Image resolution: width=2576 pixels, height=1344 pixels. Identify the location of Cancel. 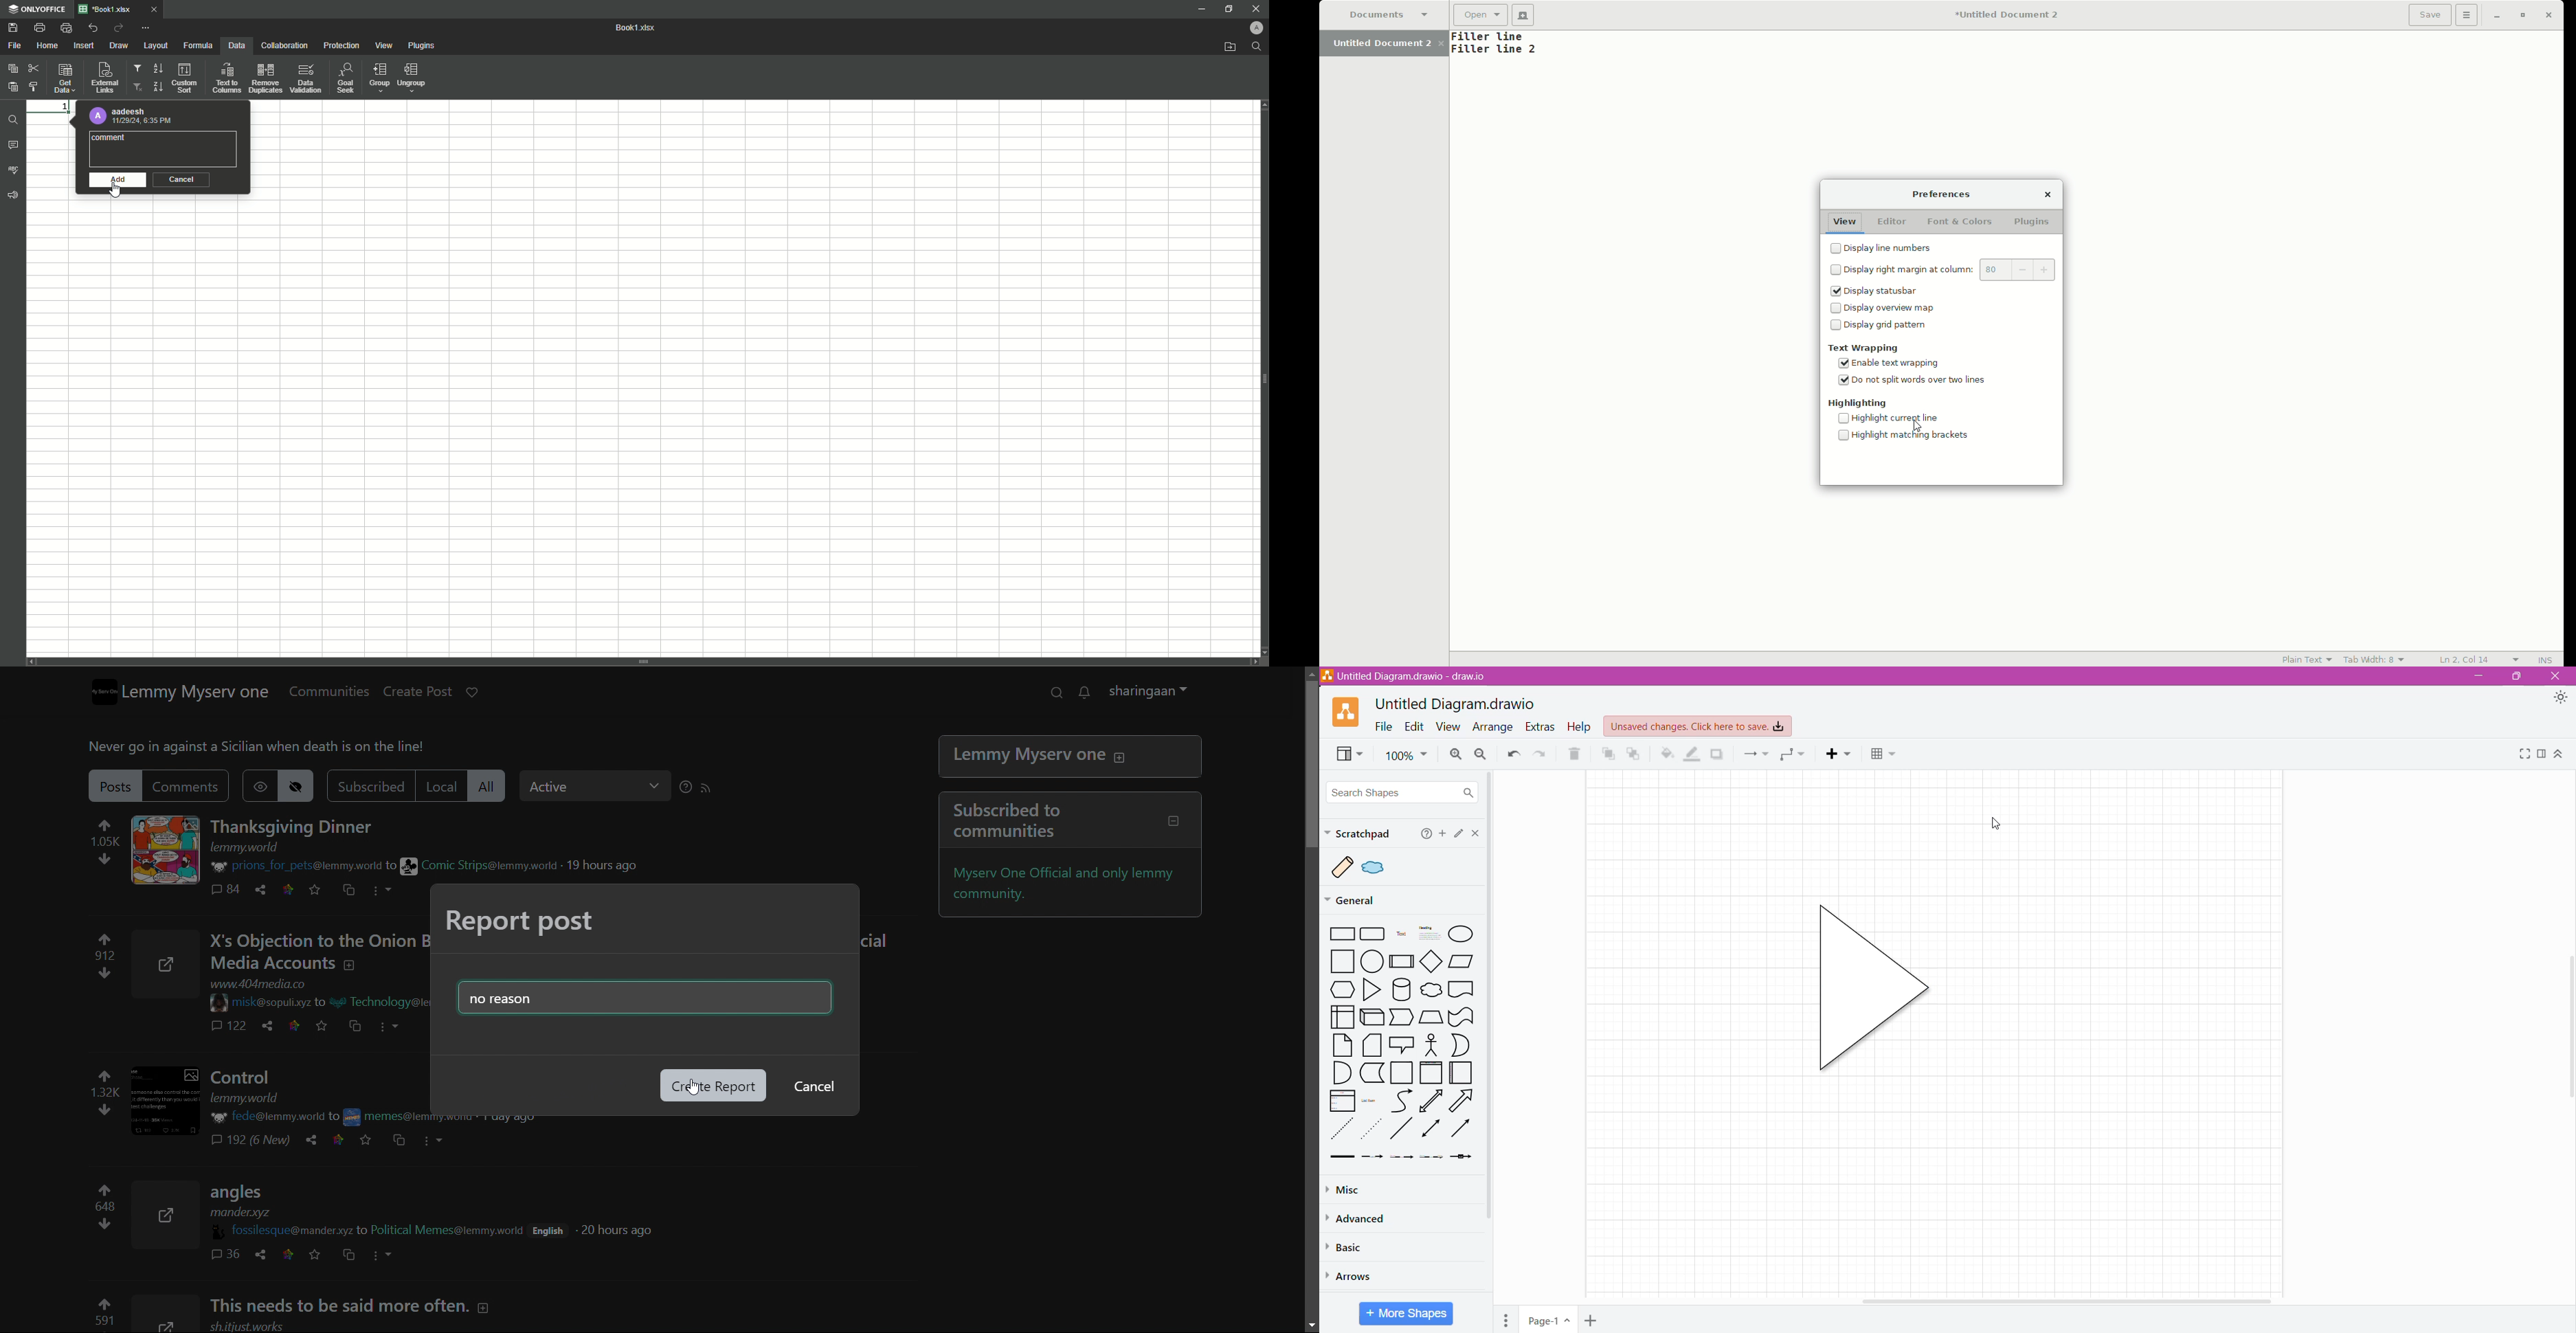
(183, 181).